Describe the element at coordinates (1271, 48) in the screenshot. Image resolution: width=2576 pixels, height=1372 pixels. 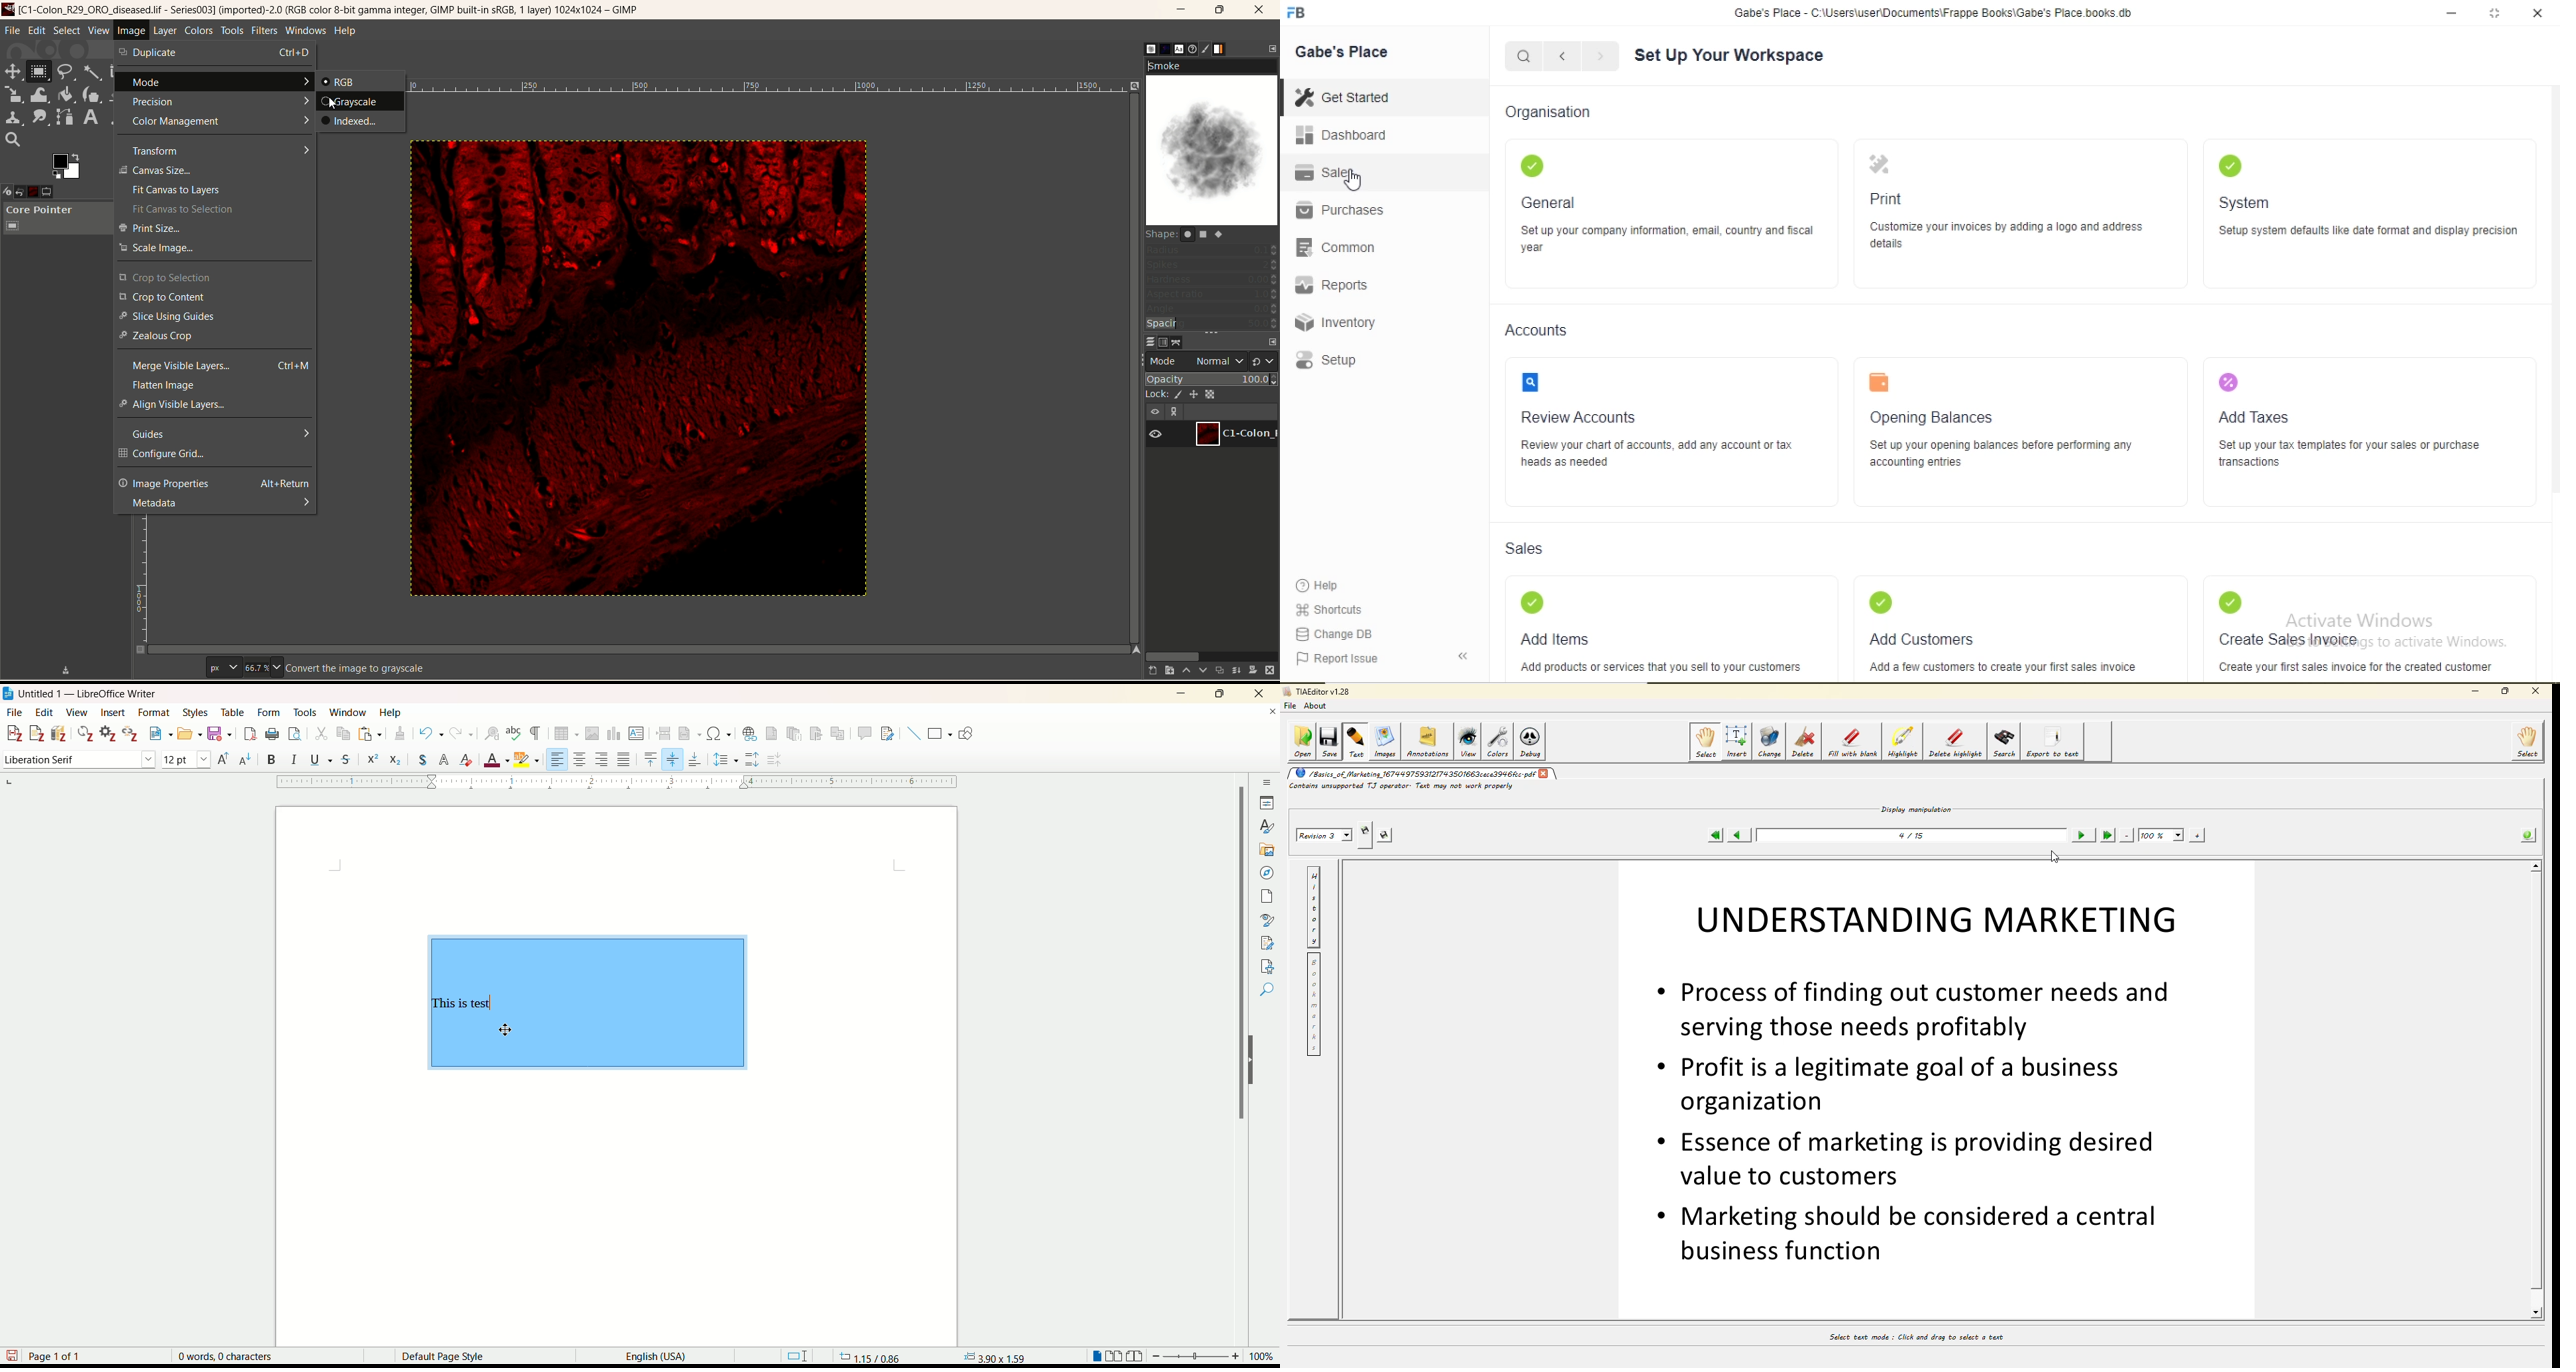
I see `configure this tab` at that location.